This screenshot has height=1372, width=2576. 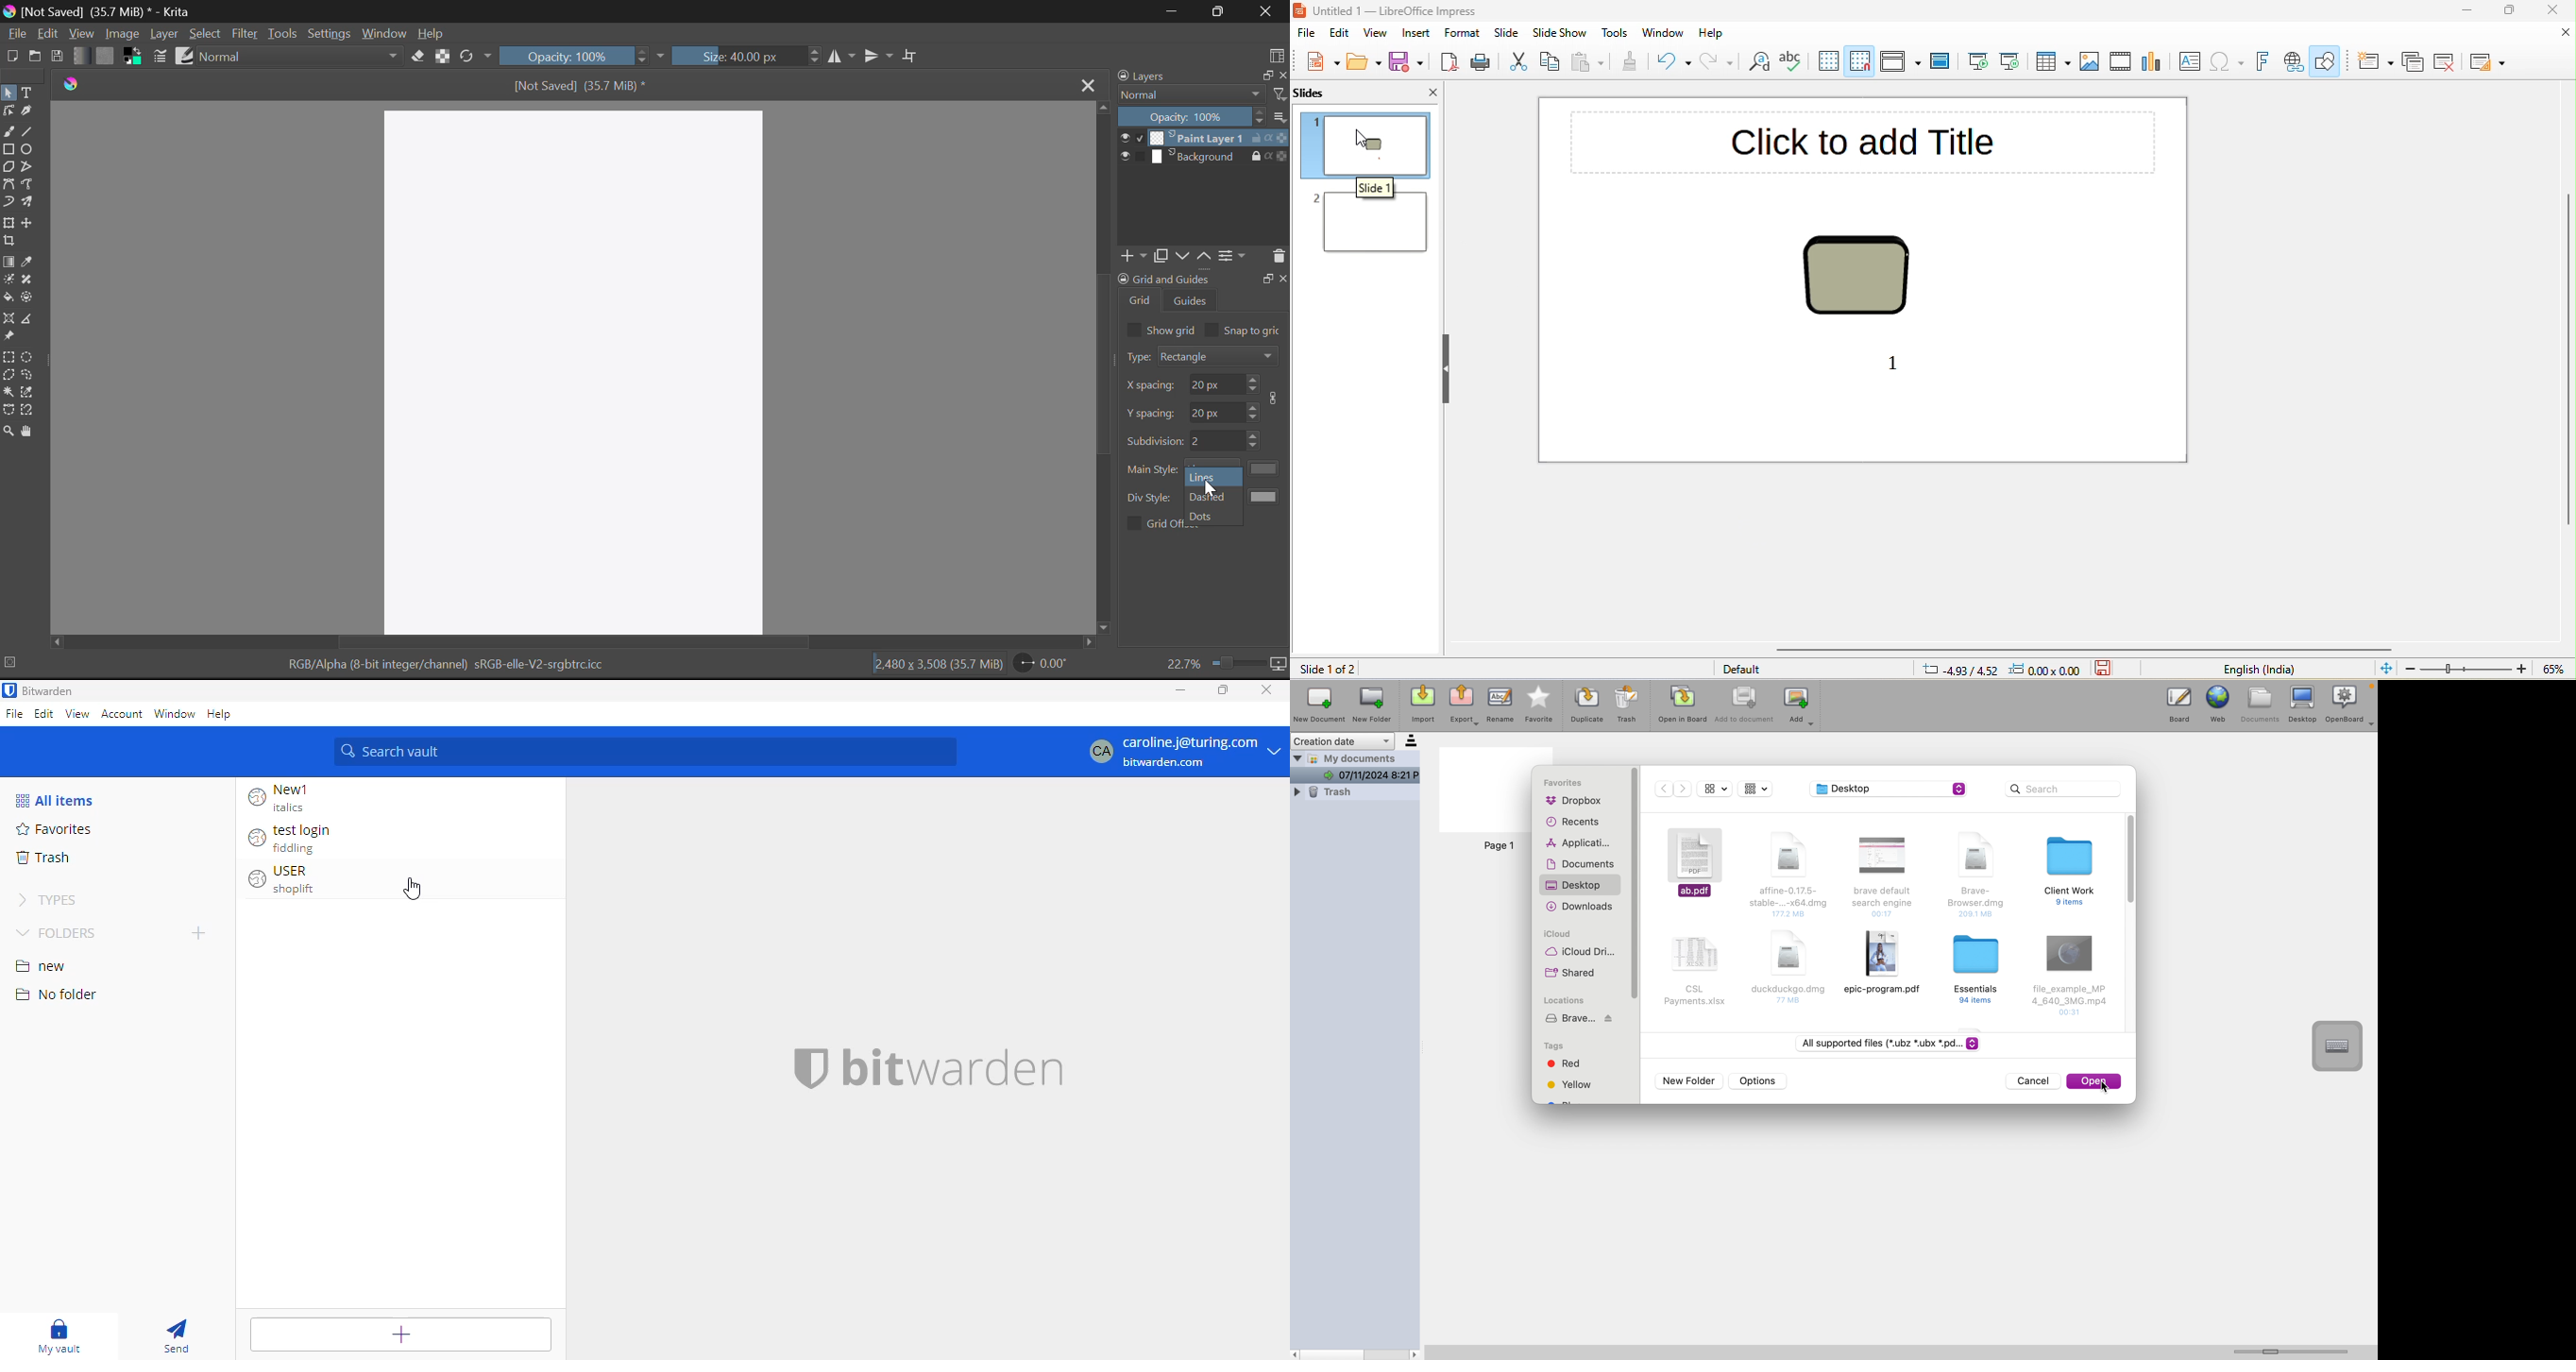 I want to click on text box, so click(x=2187, y=61).